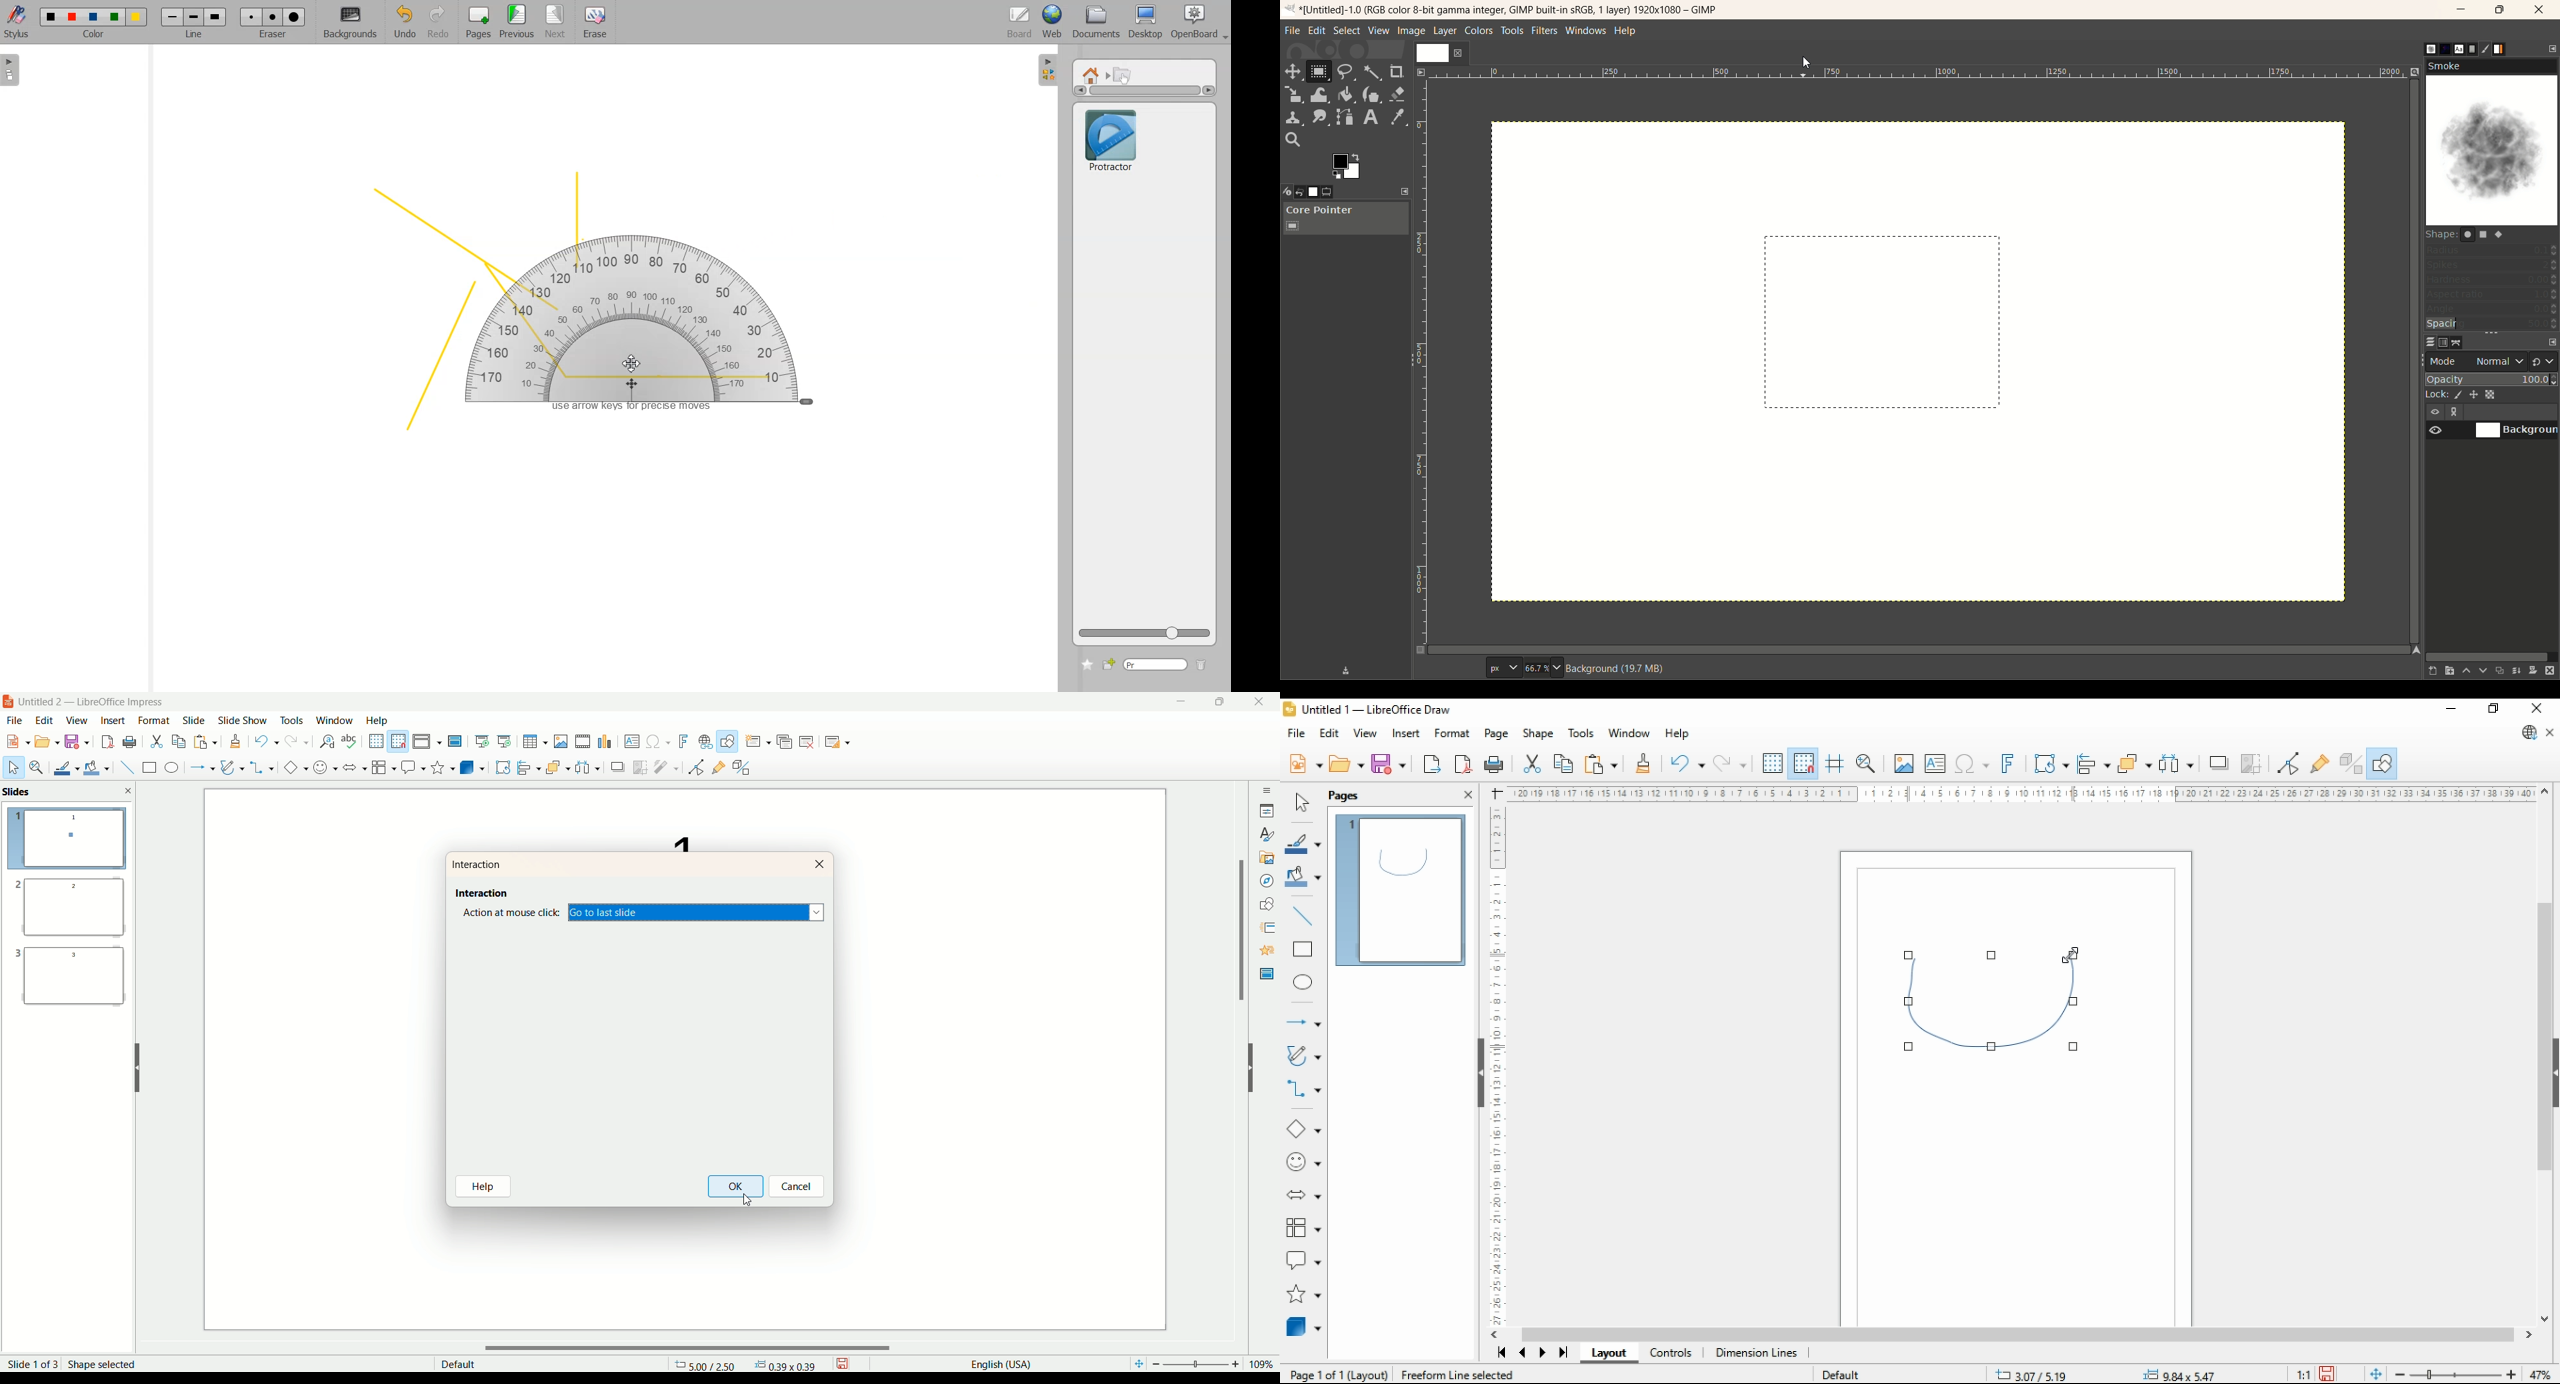 This screenshot has height=1400, width=2576. I want to click on Ruler, so click(2020, 793).